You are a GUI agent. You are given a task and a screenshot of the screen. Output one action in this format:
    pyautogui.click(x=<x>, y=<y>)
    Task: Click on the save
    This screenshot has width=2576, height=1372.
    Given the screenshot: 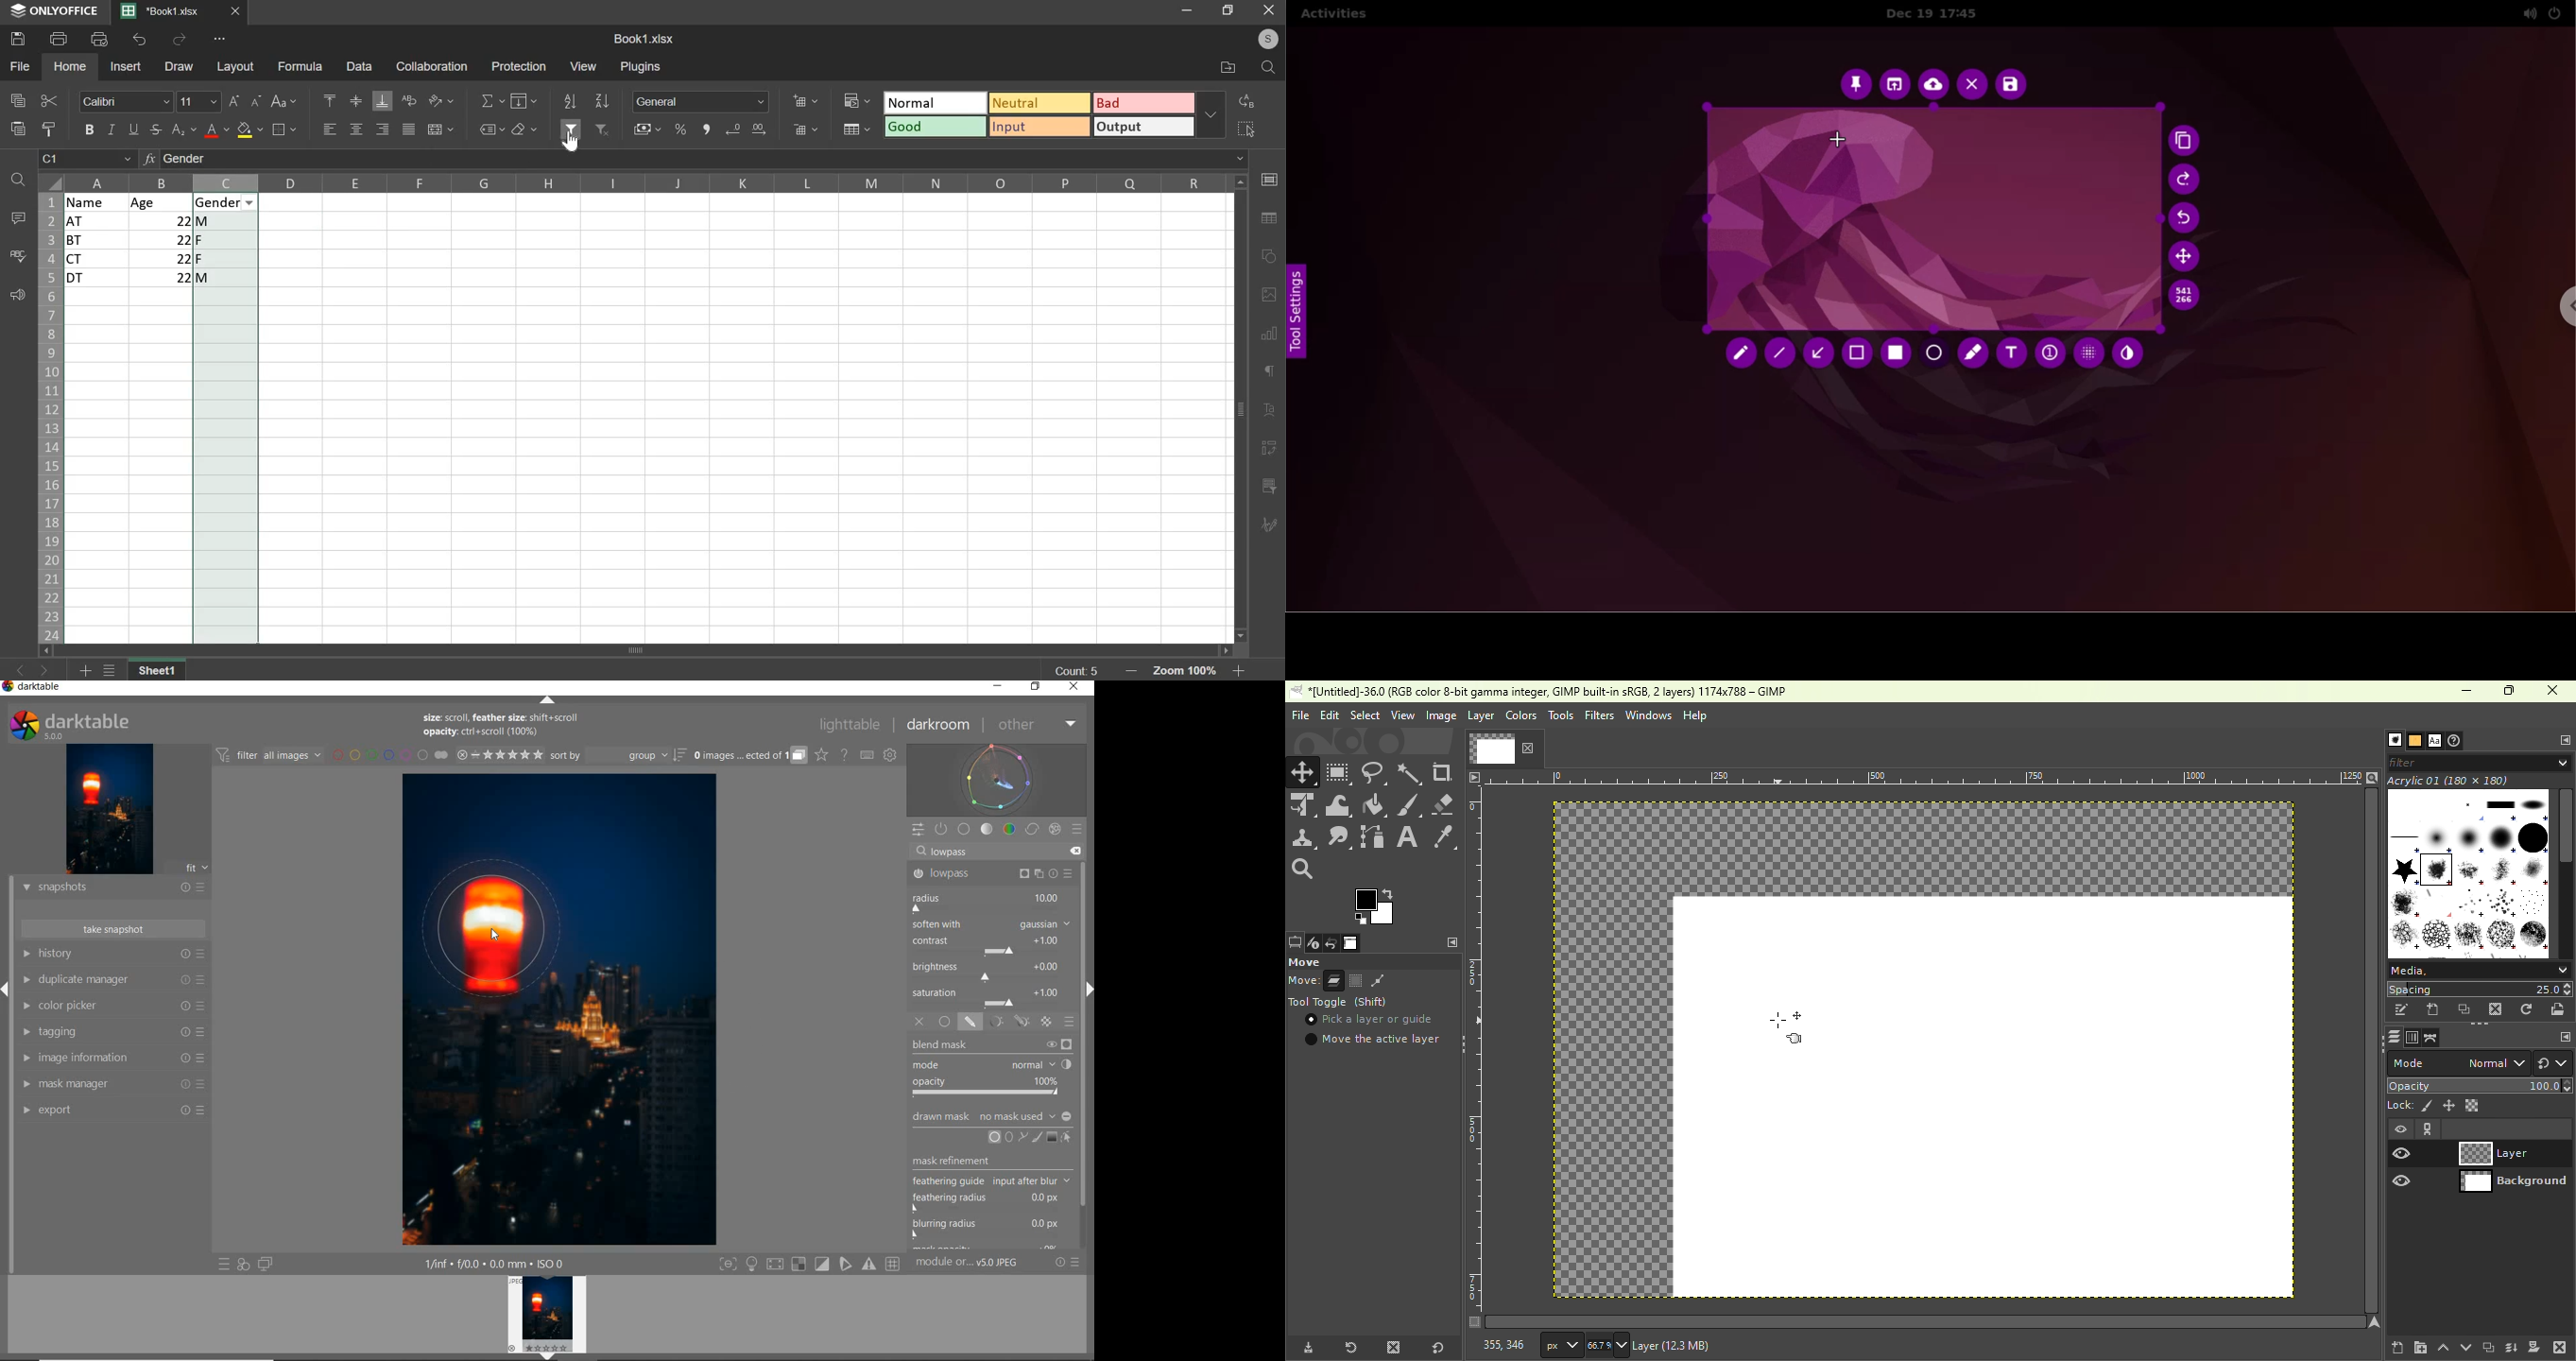 What is the action you would take?
    pyautogui.click(x=17, y=39)
    